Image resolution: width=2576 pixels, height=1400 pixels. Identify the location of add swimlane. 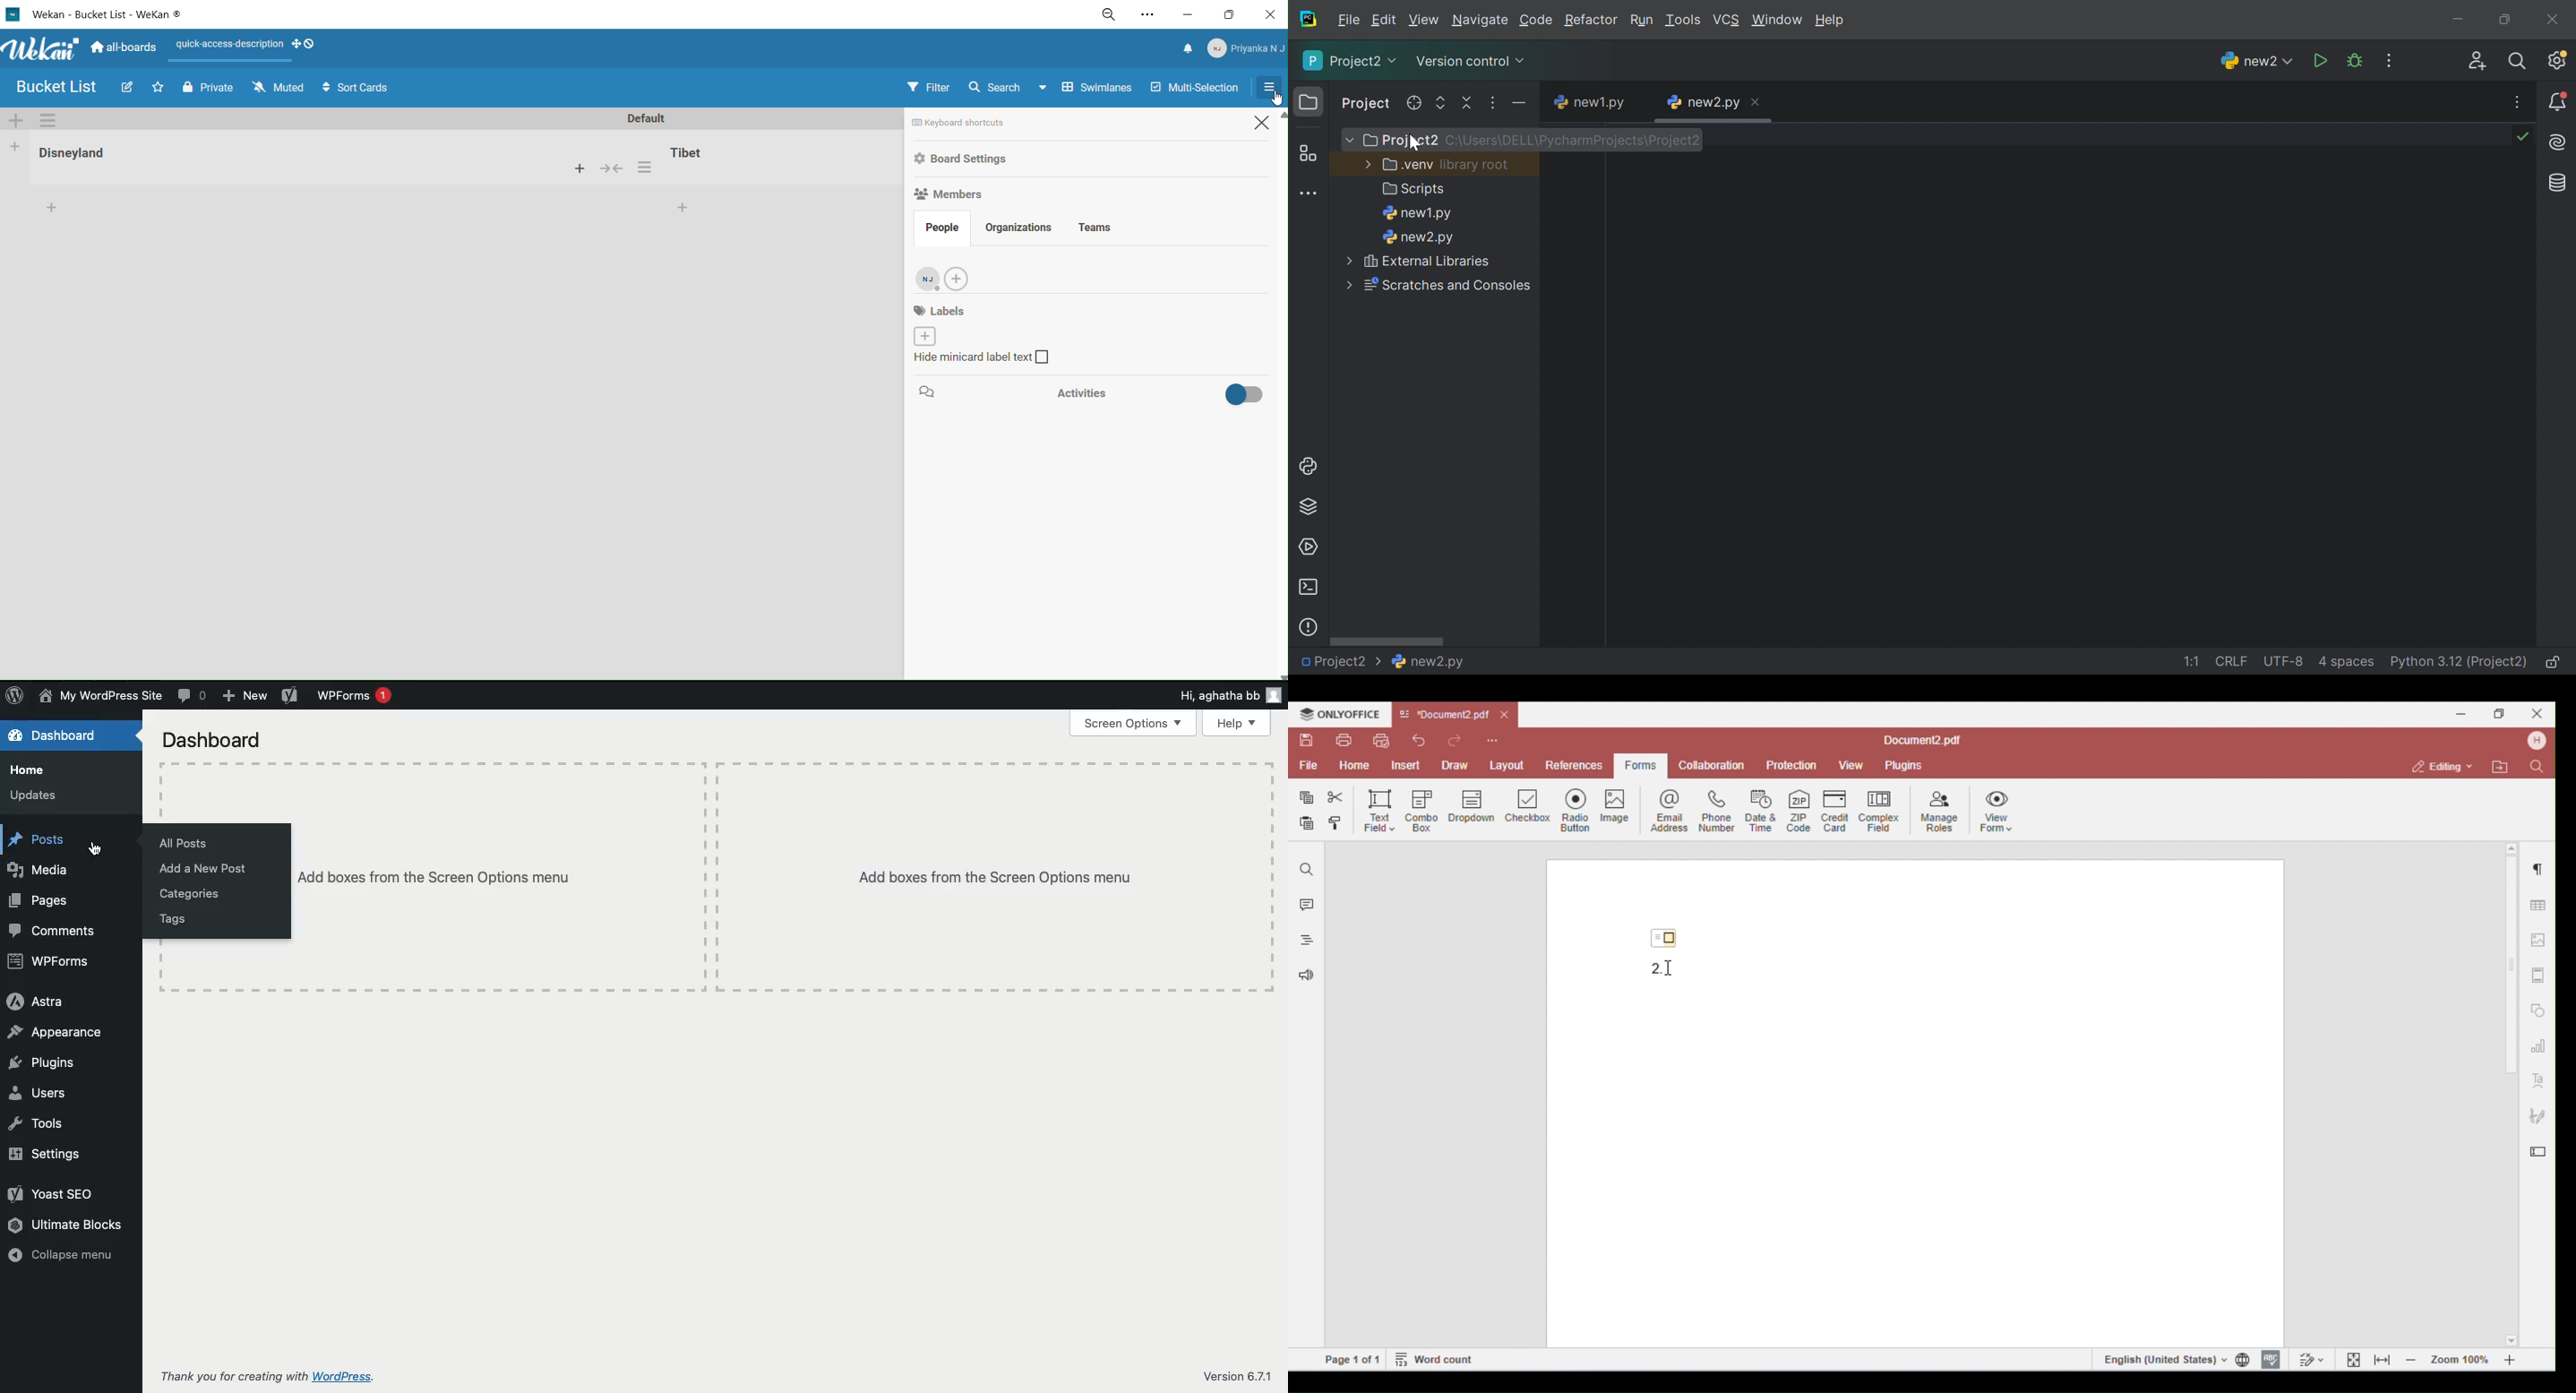
(17, 119).